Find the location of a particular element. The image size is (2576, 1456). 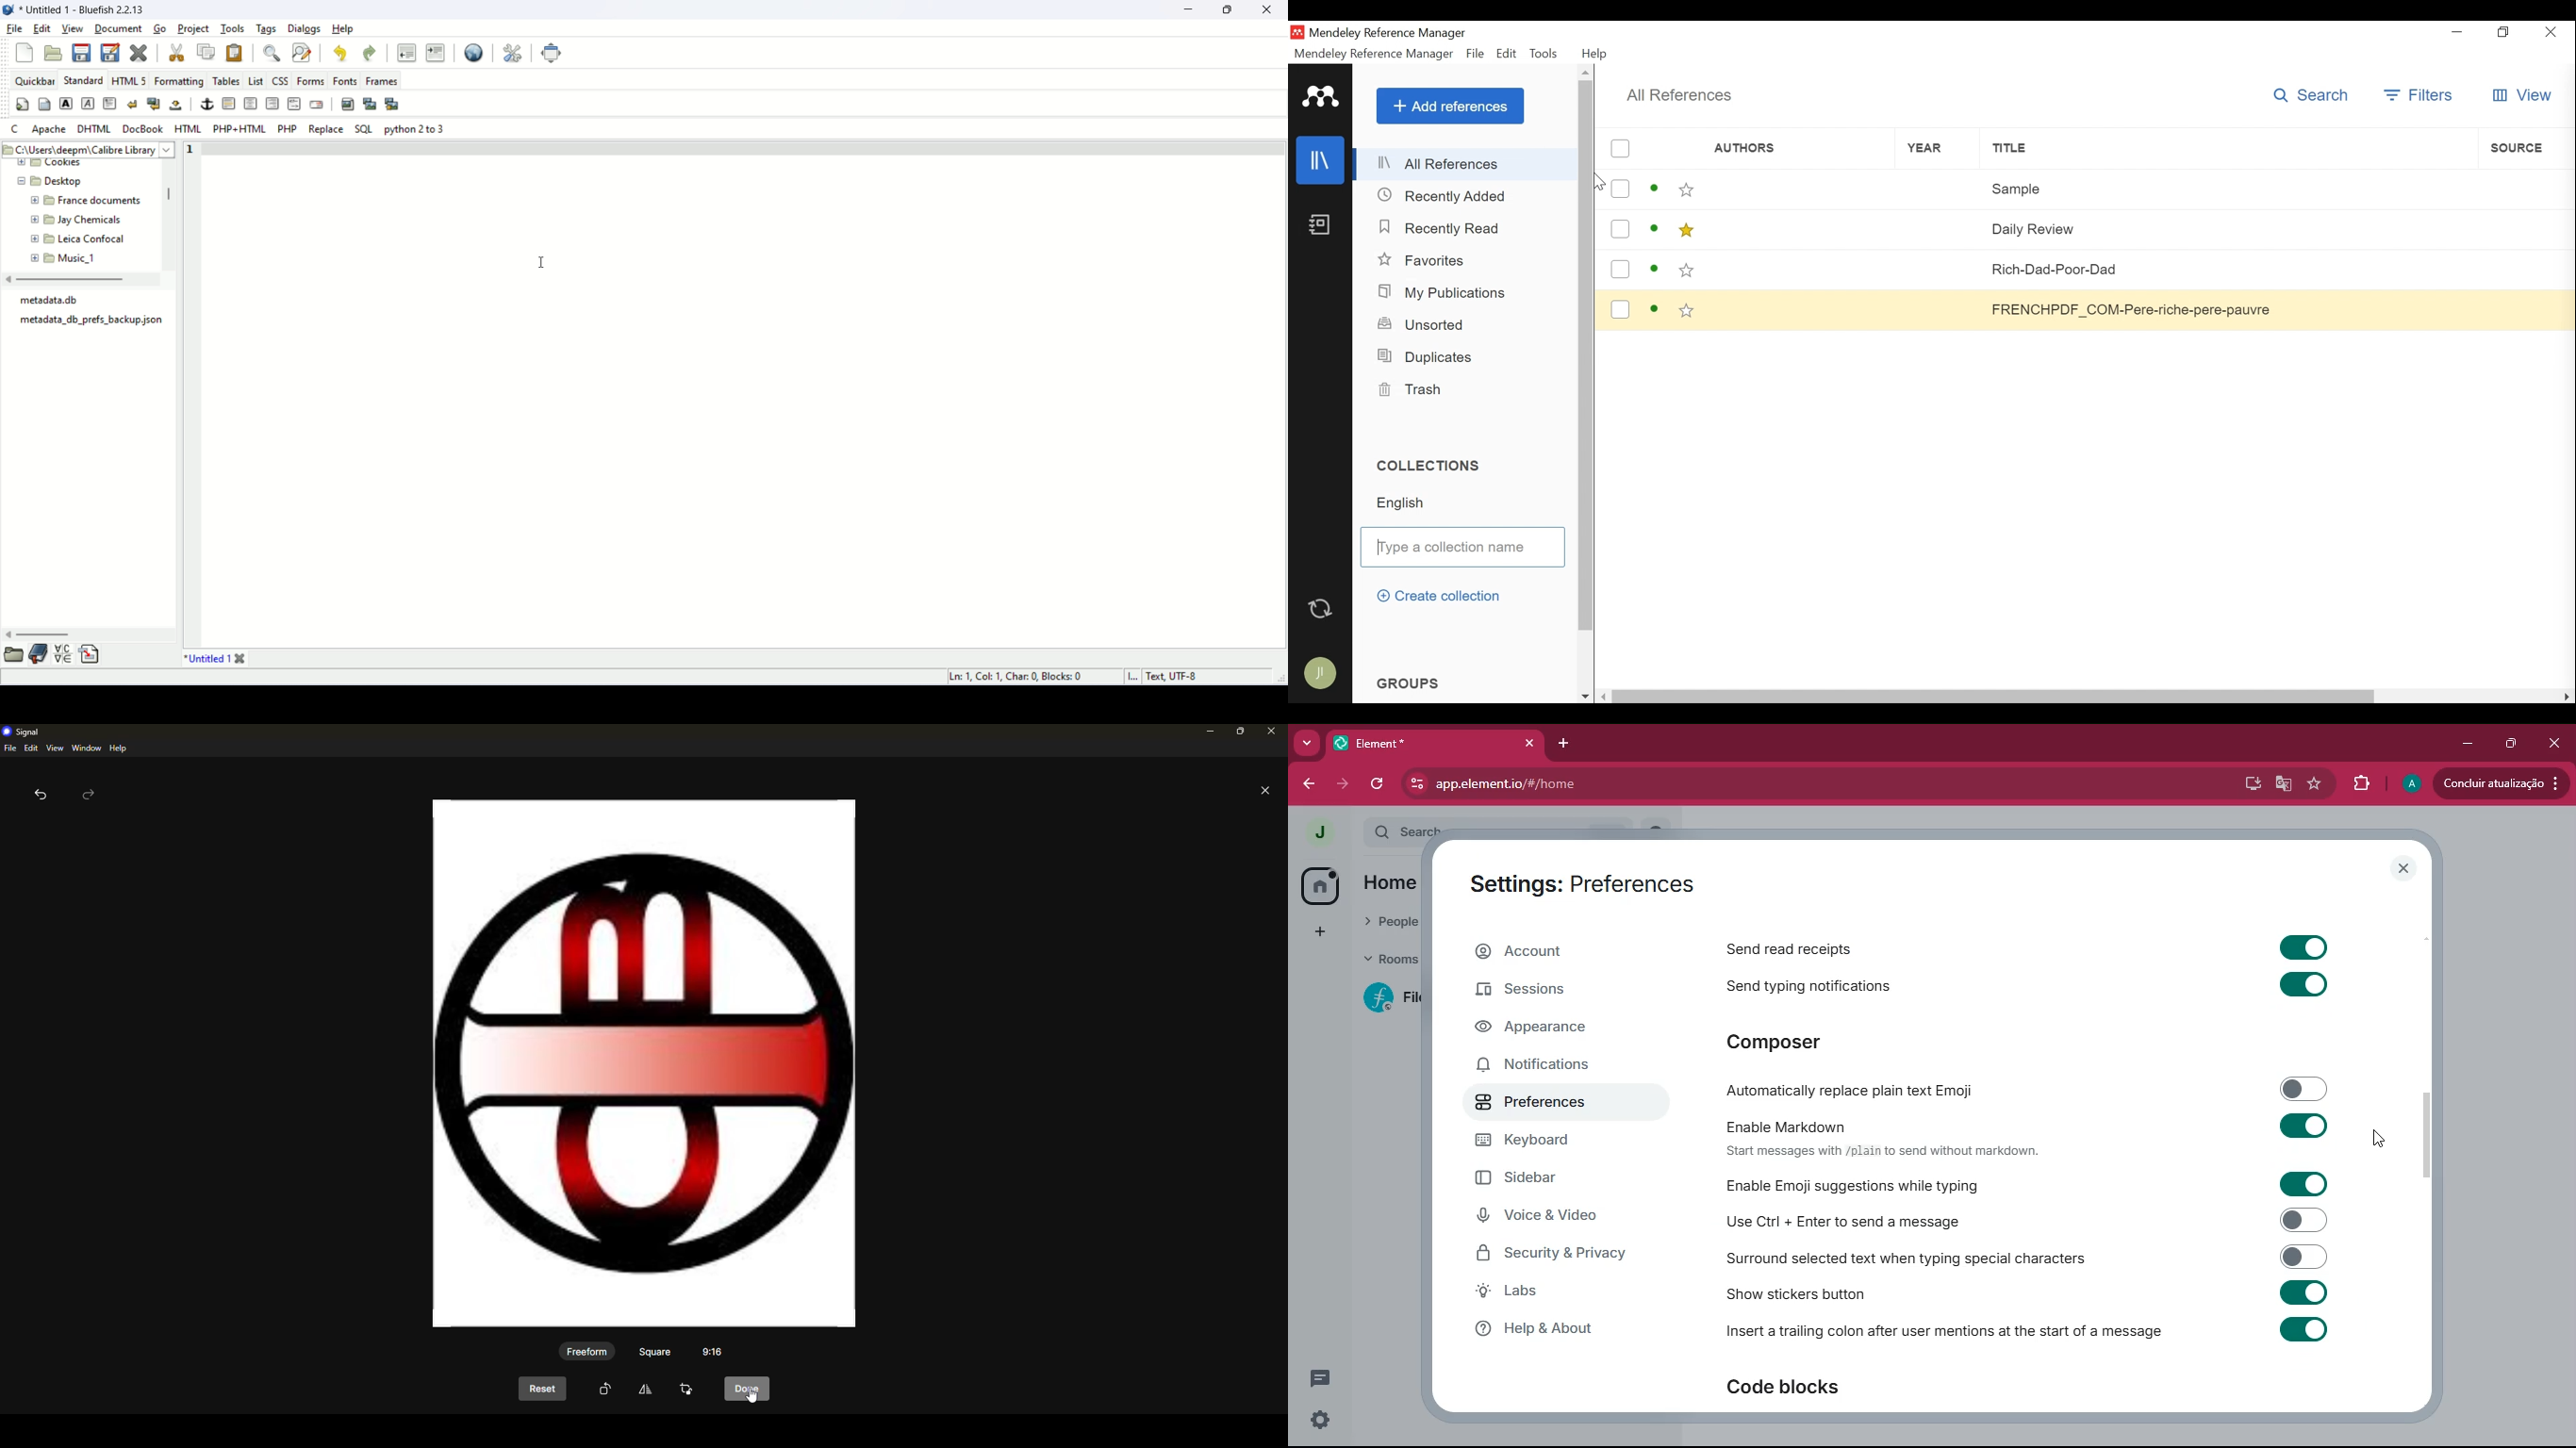

Year is located at coordinates (1938, 228).